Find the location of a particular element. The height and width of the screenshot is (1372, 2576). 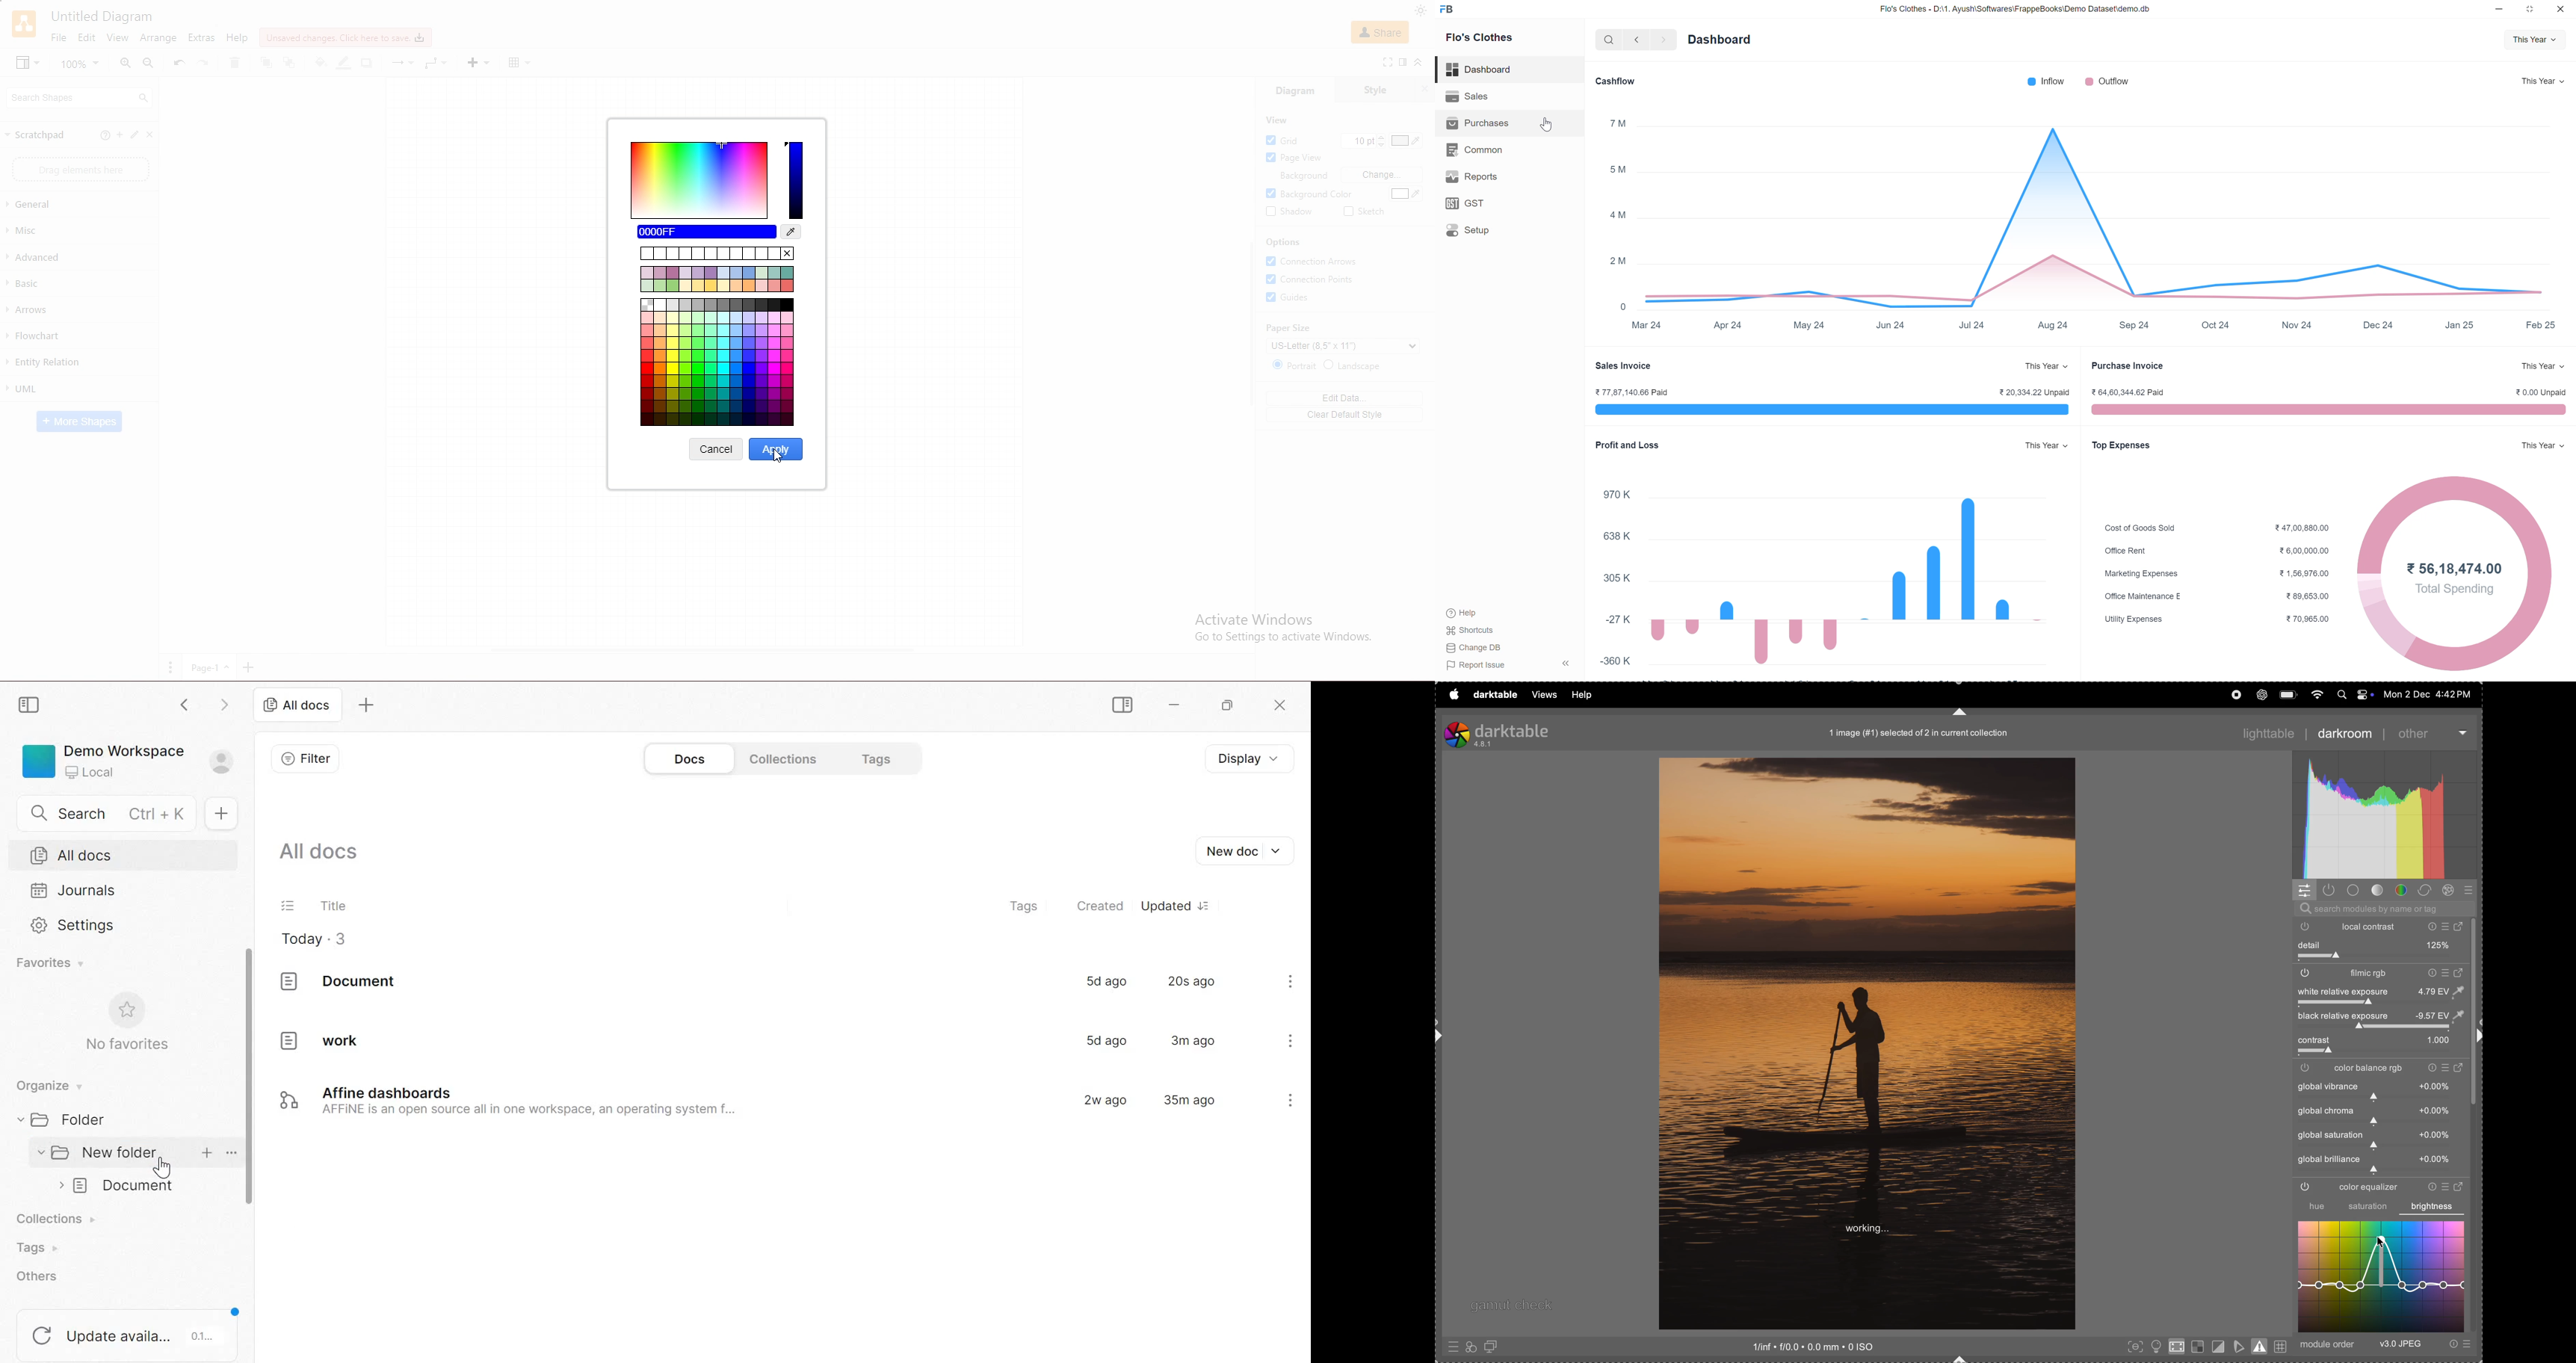

Marketing Expenses is located at coordinates (2142, 574).